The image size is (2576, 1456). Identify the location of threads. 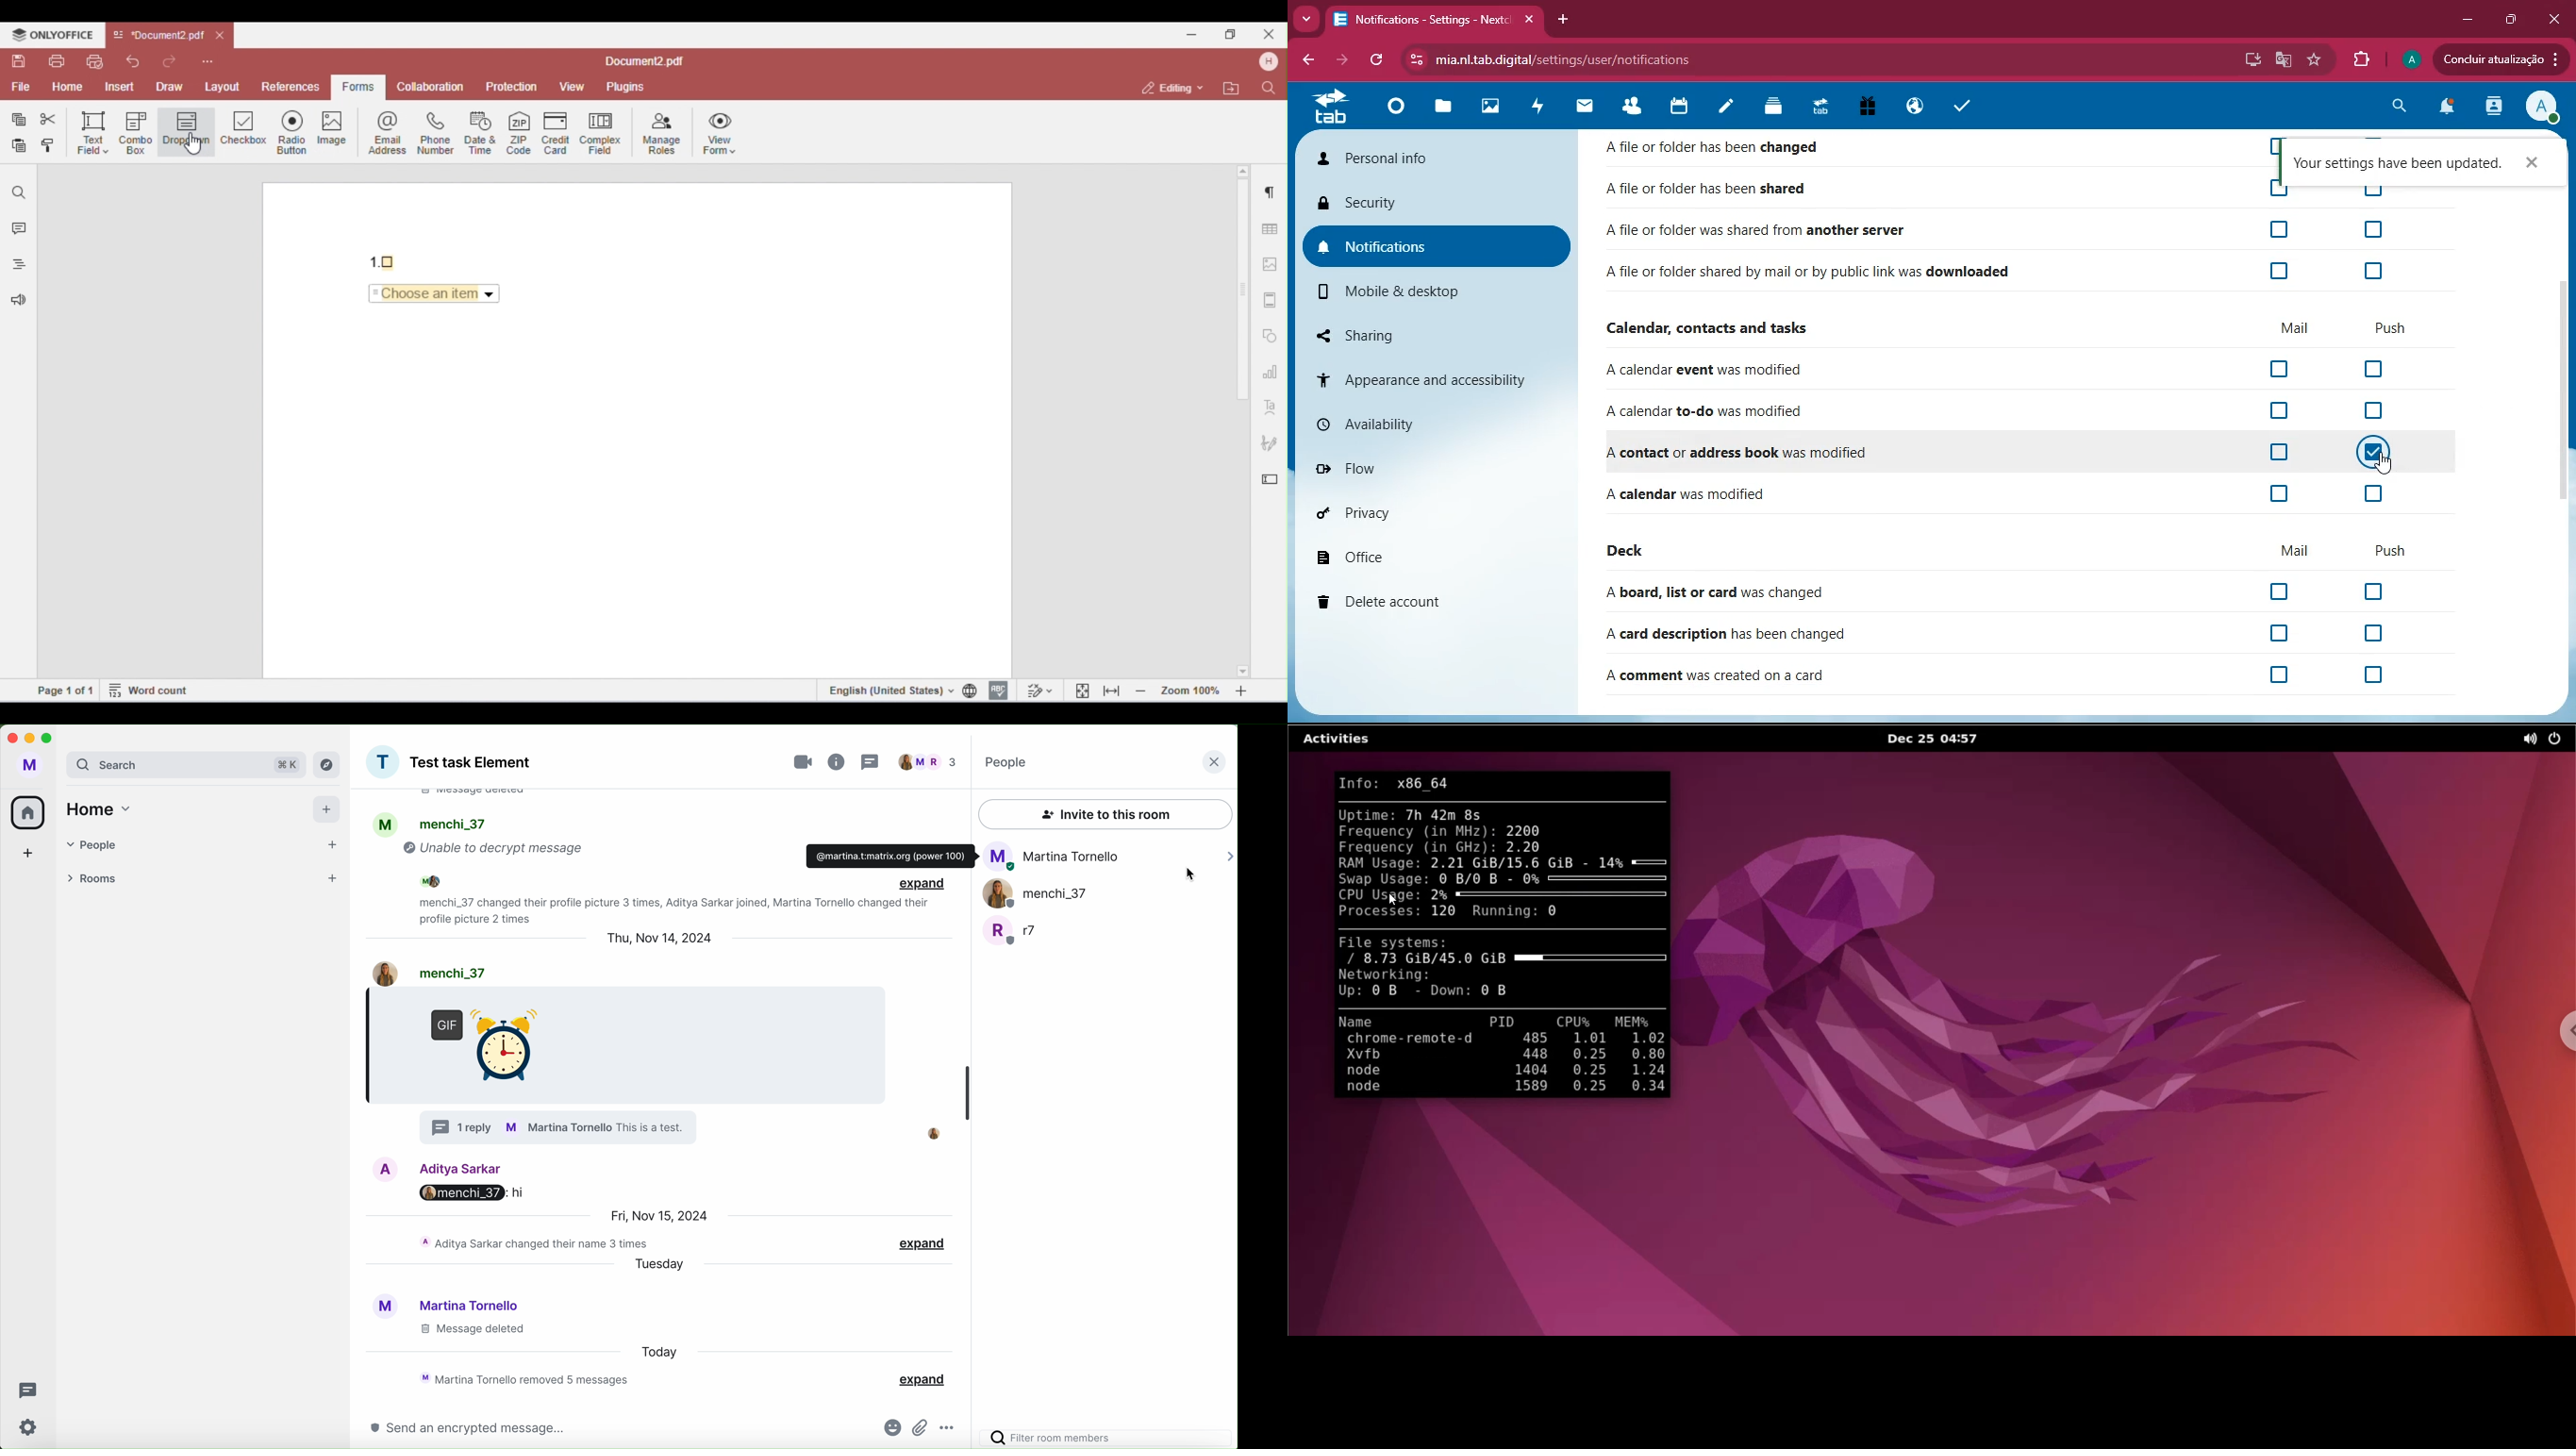
(26, 1389).